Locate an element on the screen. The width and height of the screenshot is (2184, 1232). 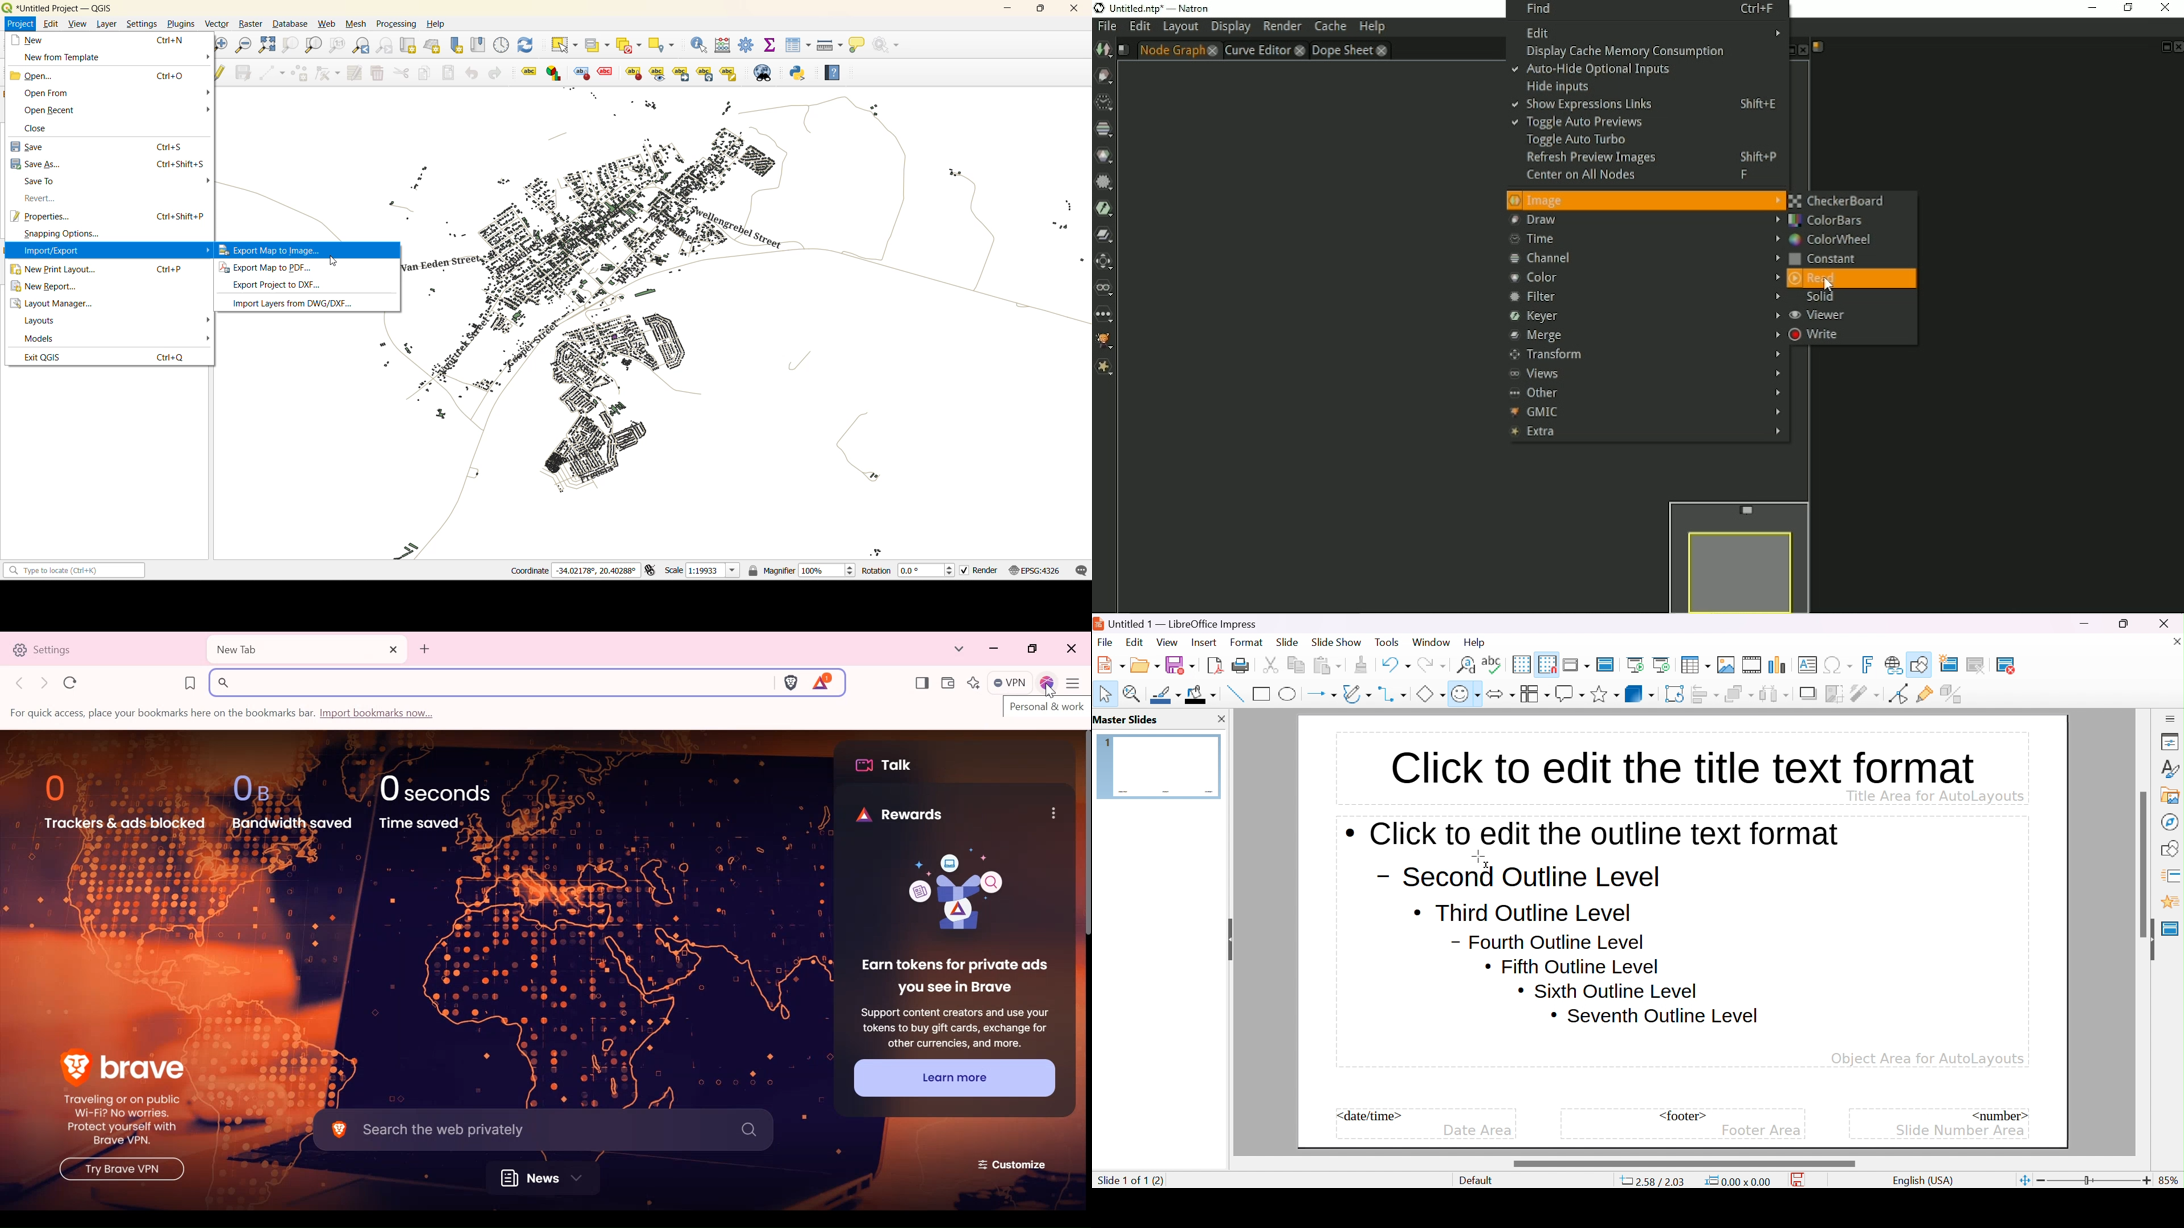
styles is located at coordinates (2171, 768).